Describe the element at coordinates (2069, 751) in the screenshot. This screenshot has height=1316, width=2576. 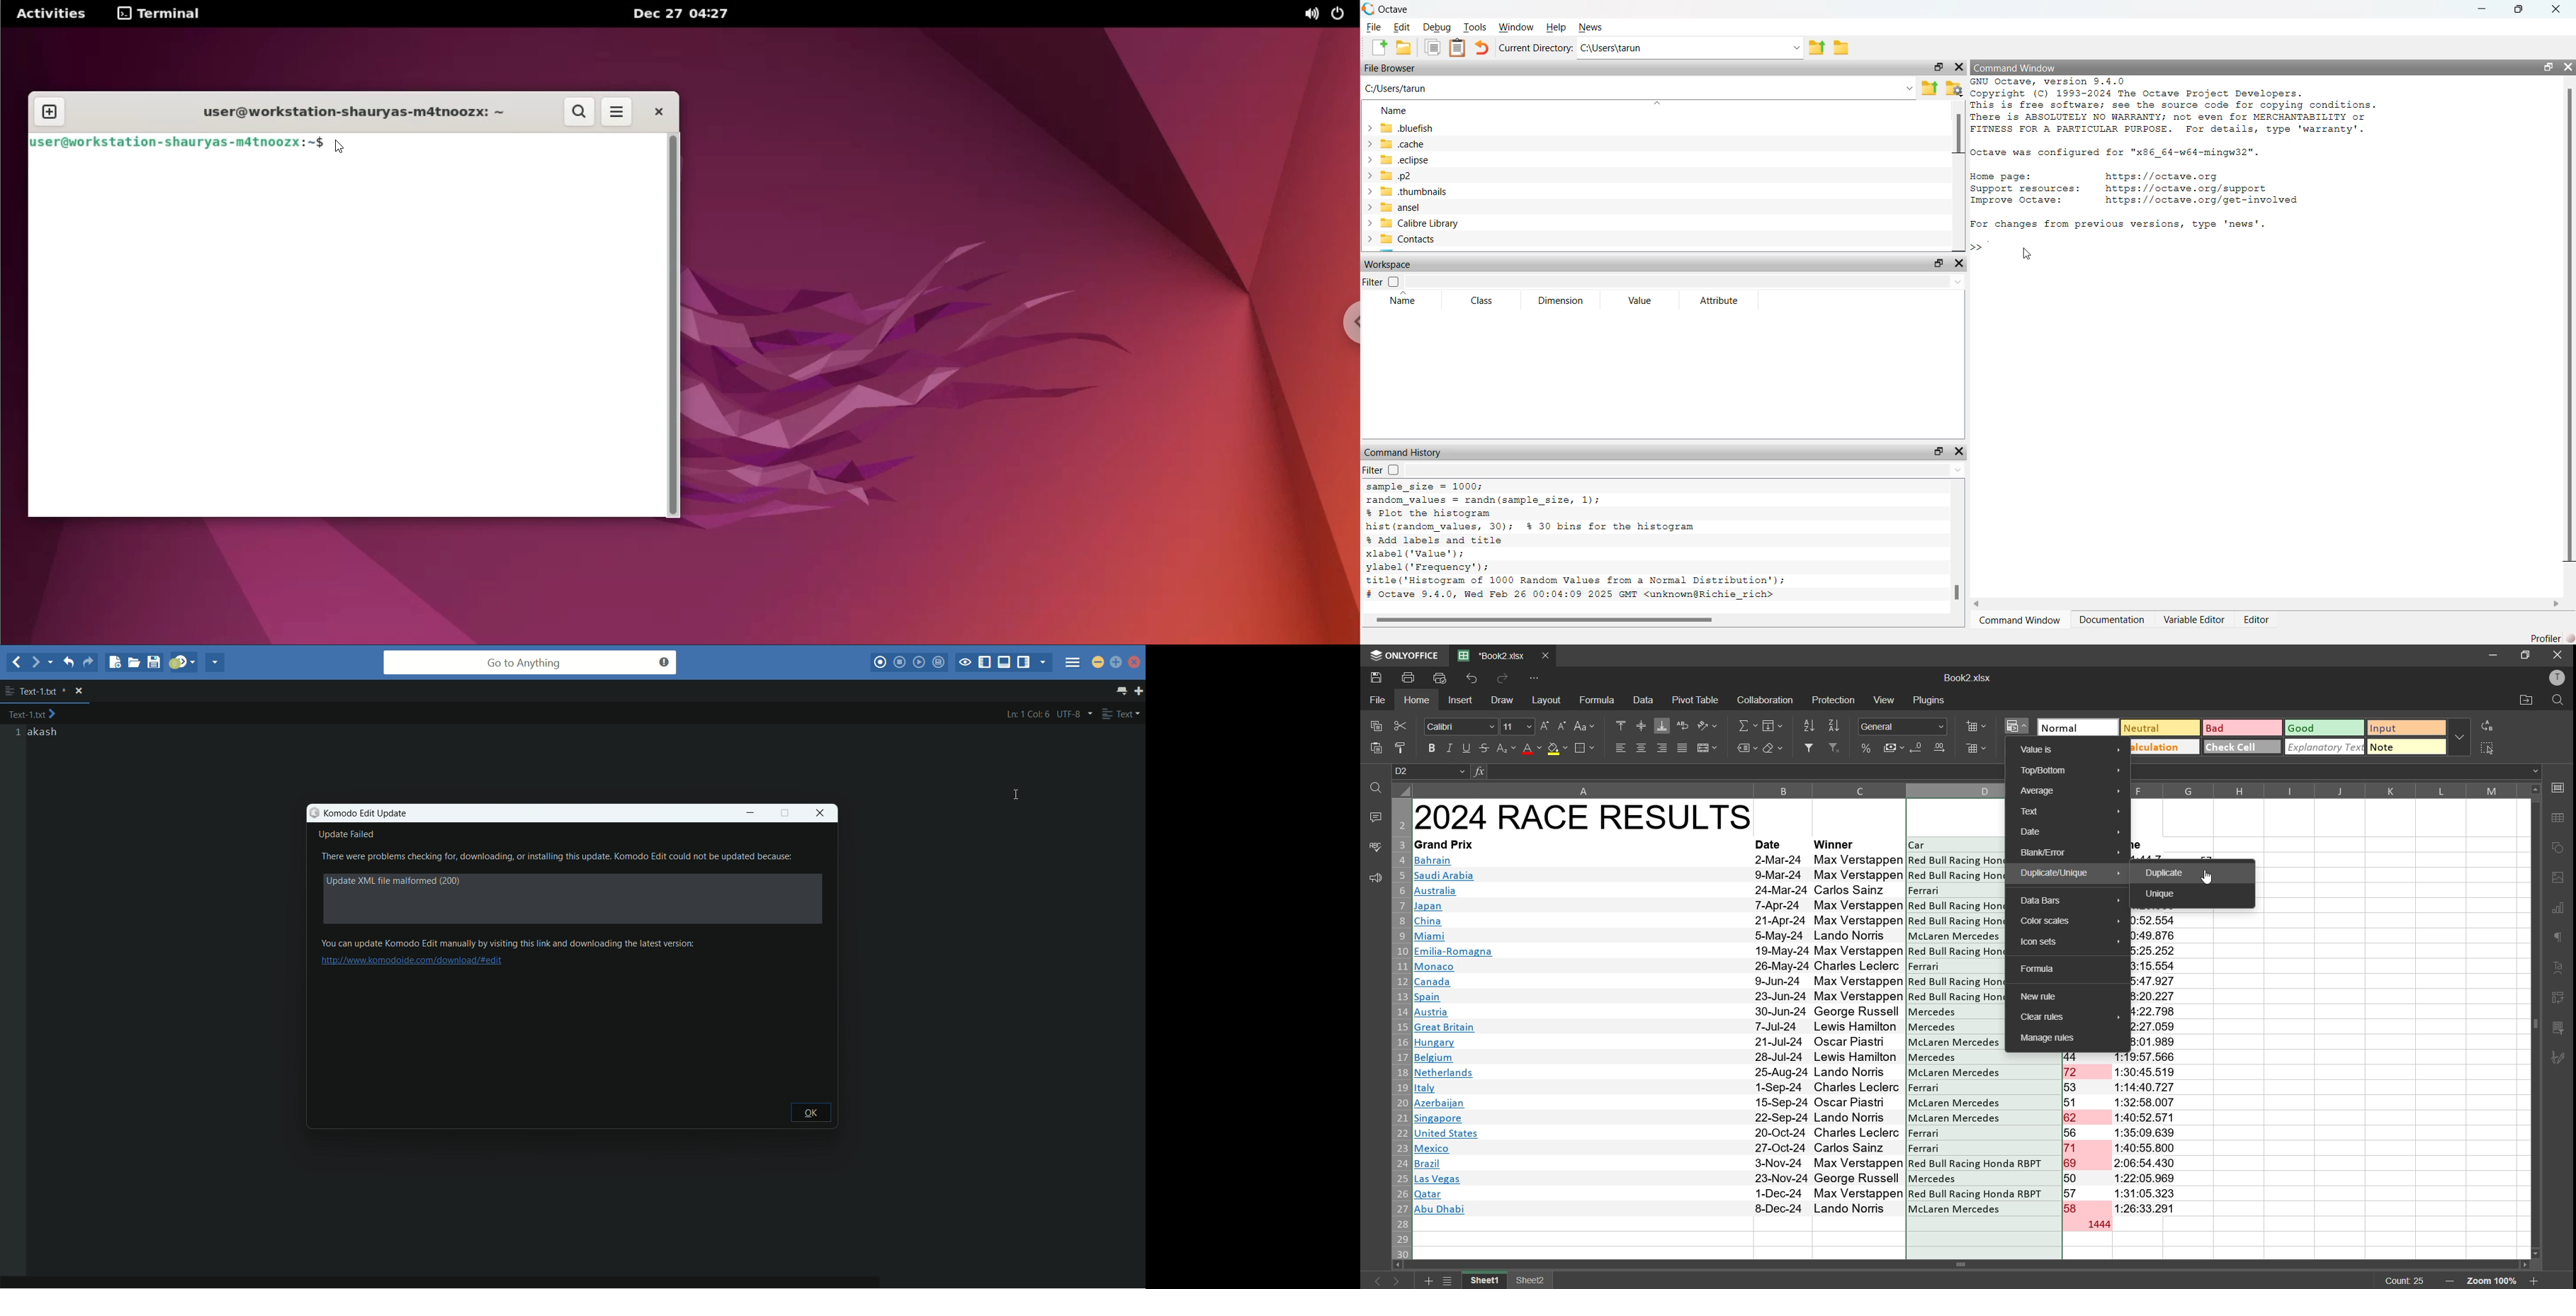
I see `value is` at that location.